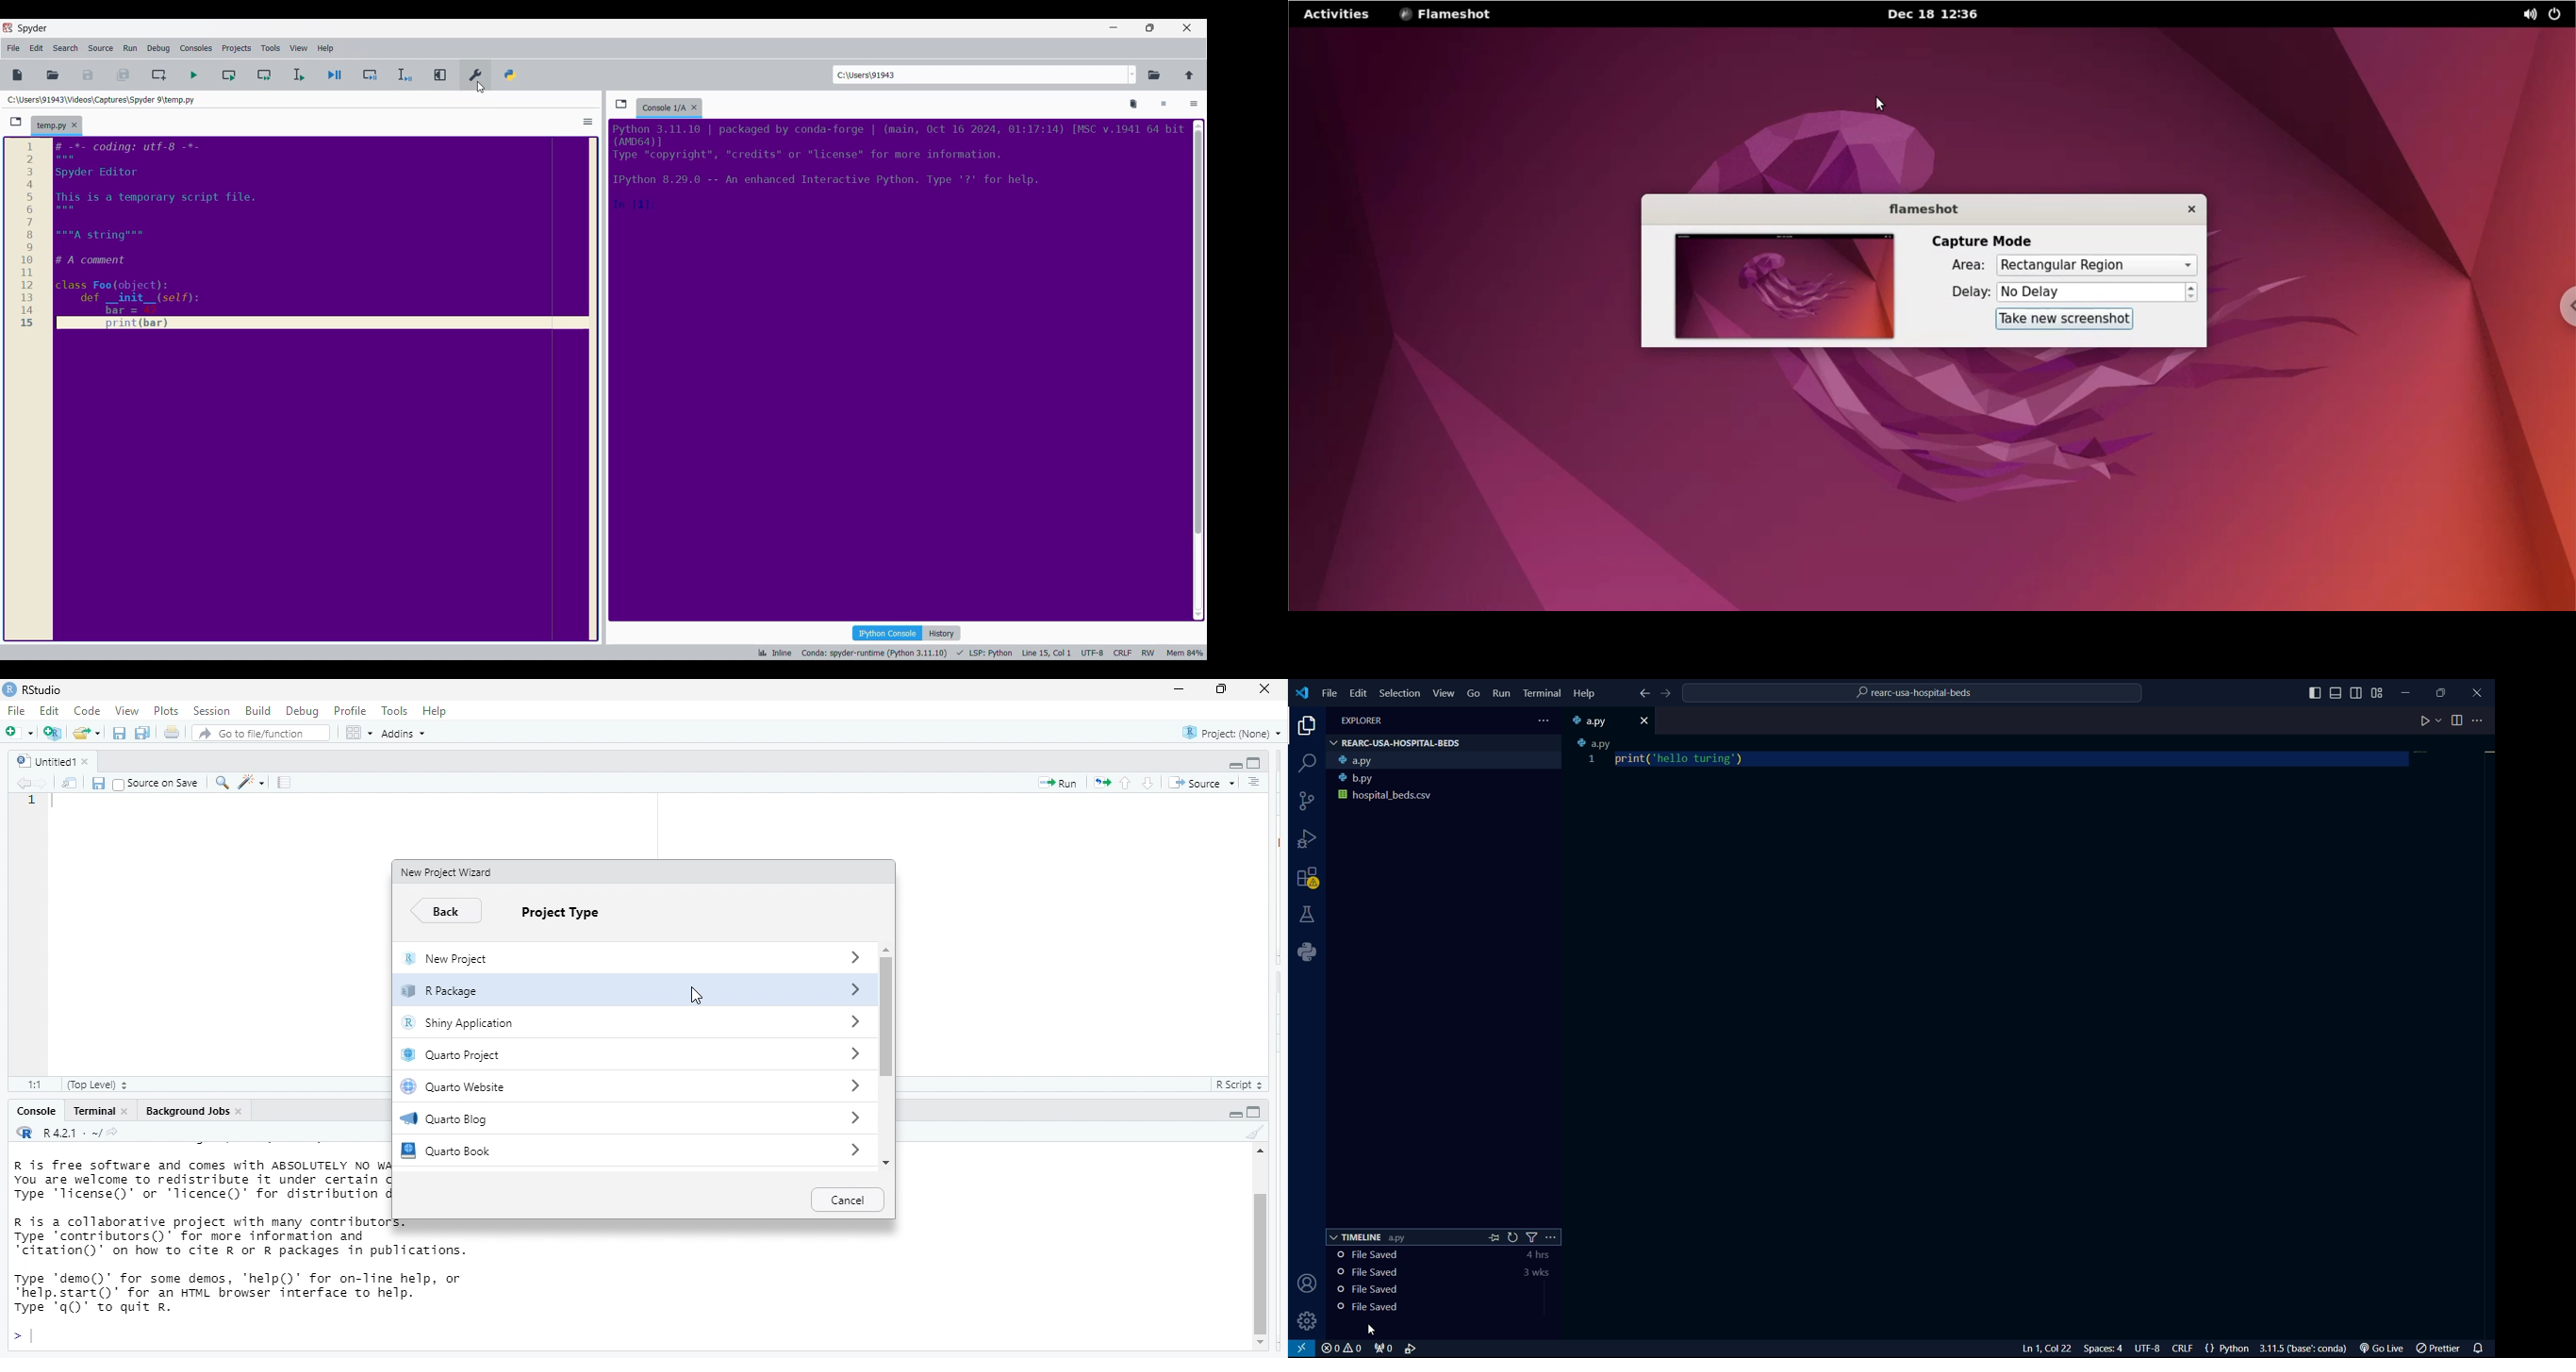 Image resolution: width=2576 pixels, height=1372 pixels. Describe the element at coordinates (1304, 728) in the screenshot. I see `explorer` at that location.